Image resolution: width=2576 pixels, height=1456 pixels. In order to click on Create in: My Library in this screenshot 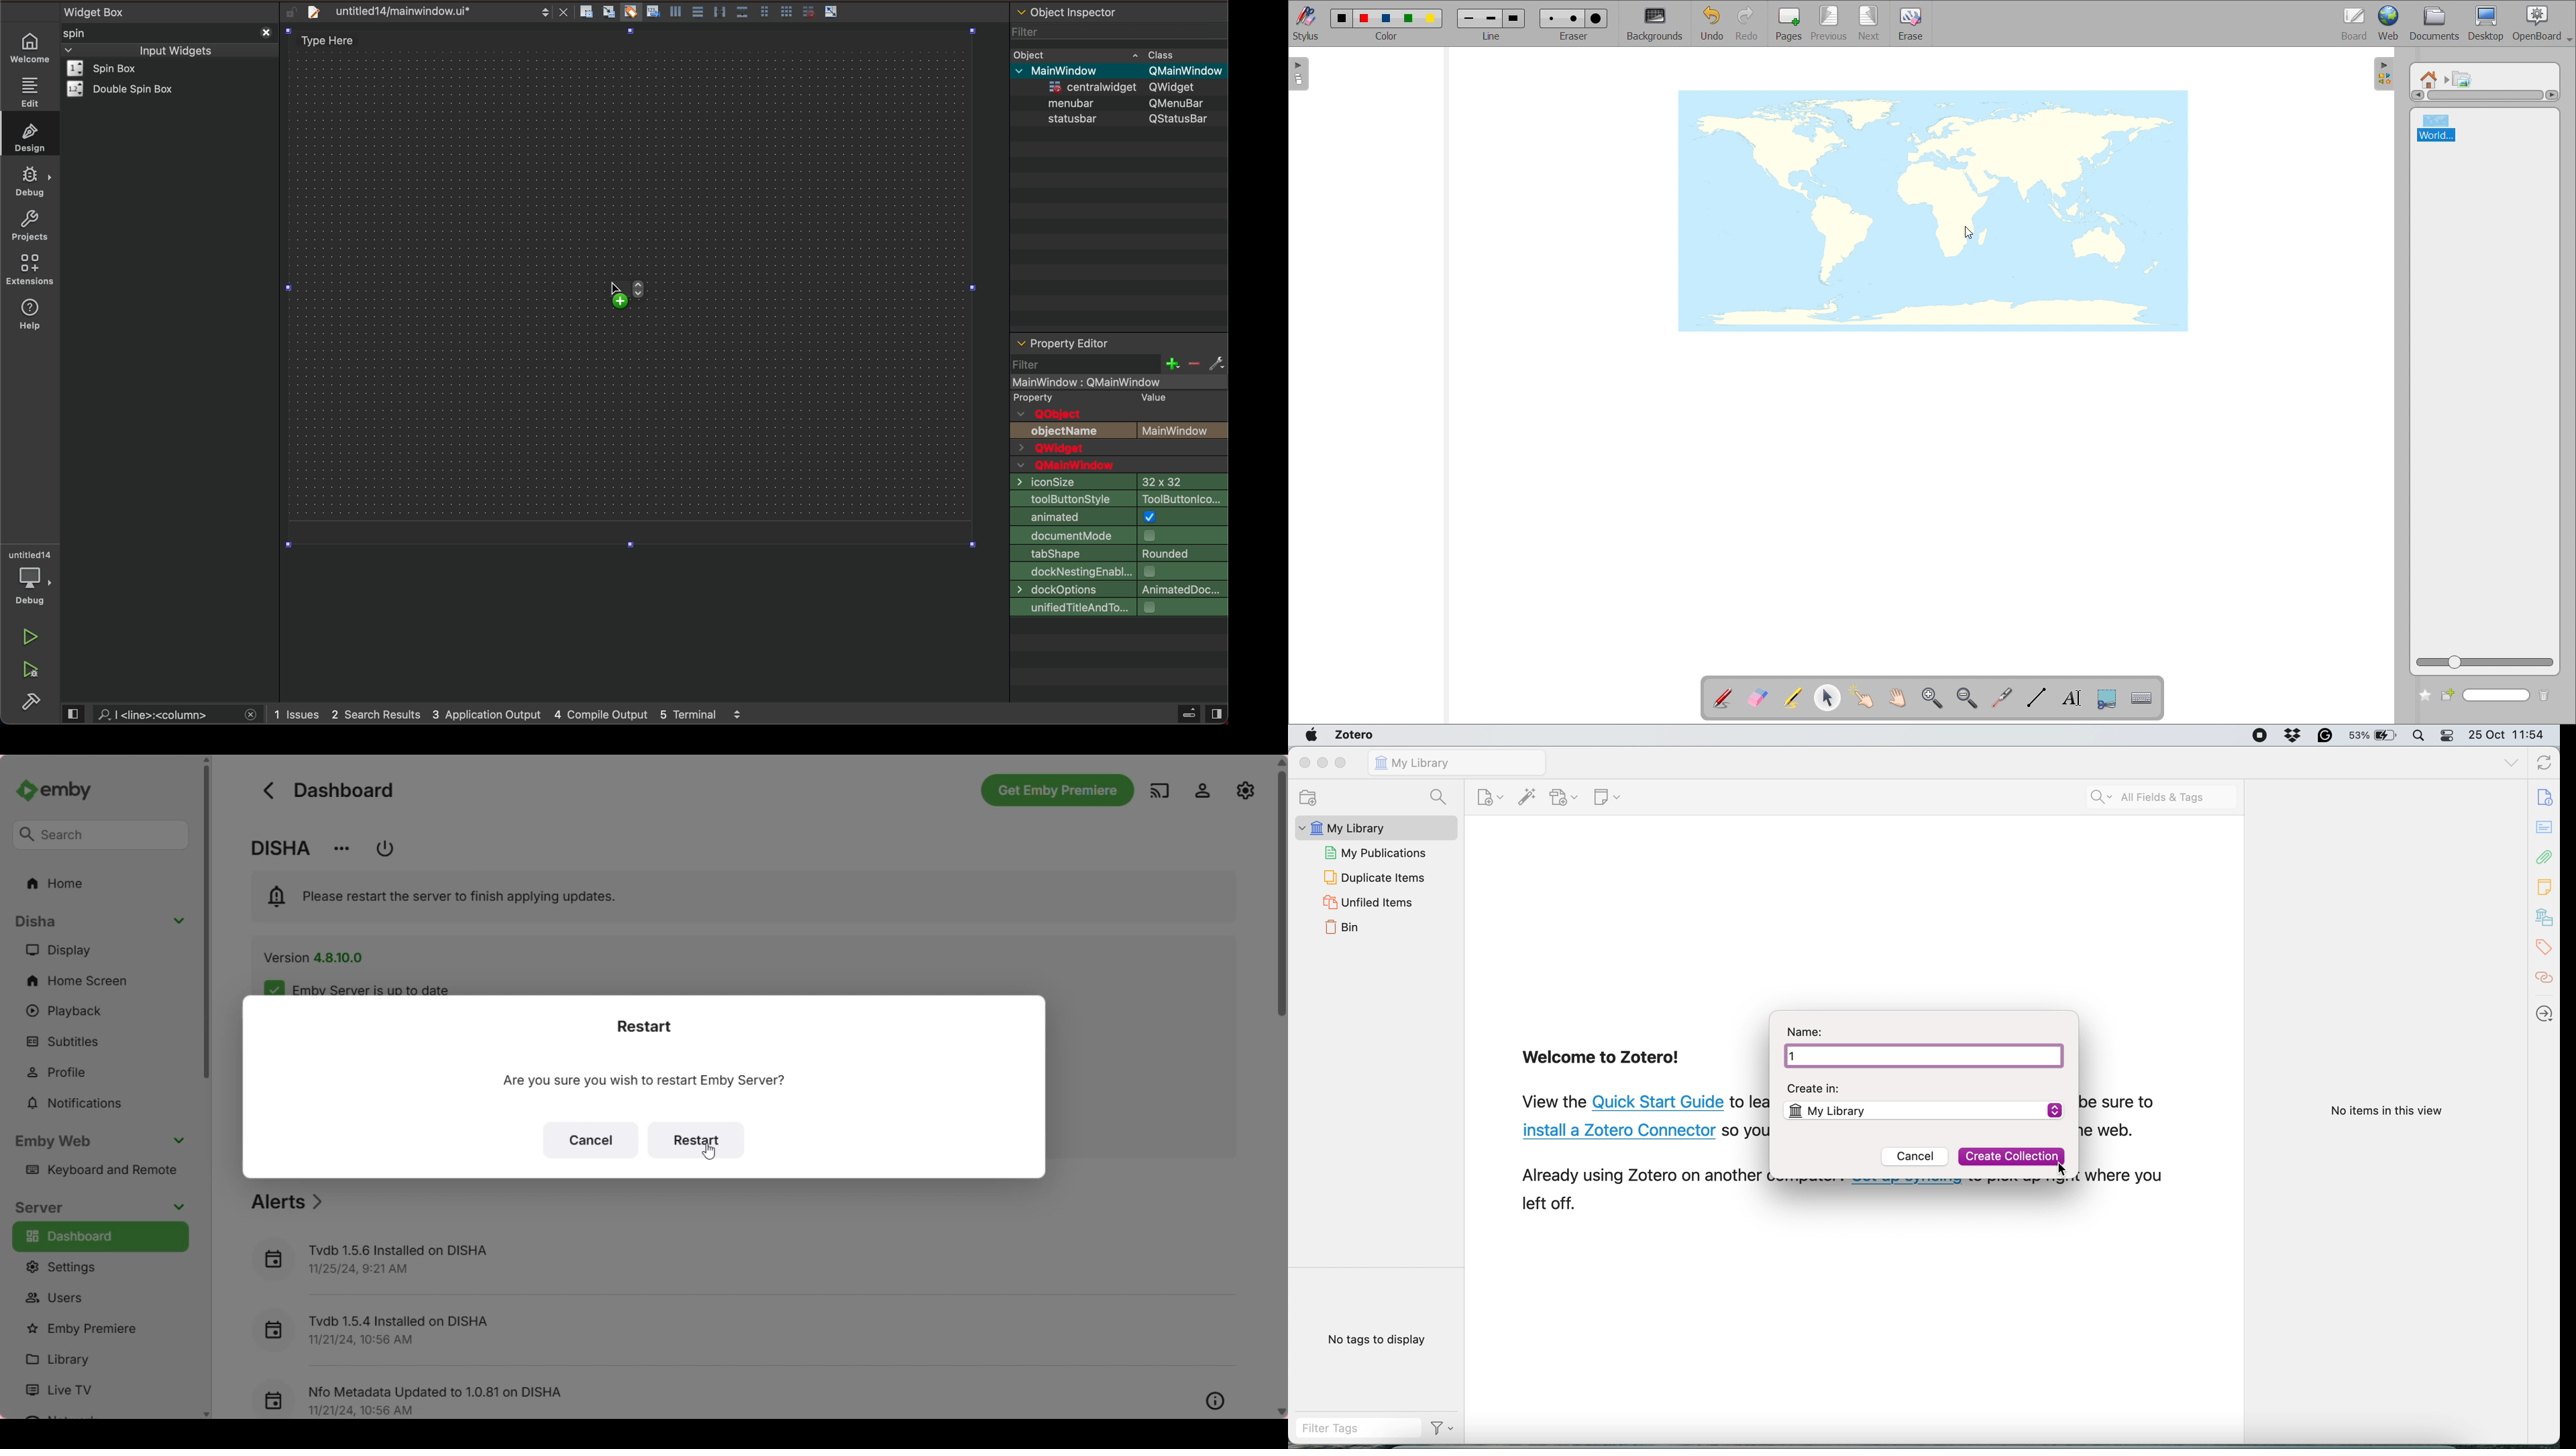, I will do `click(1923, 1098)`.